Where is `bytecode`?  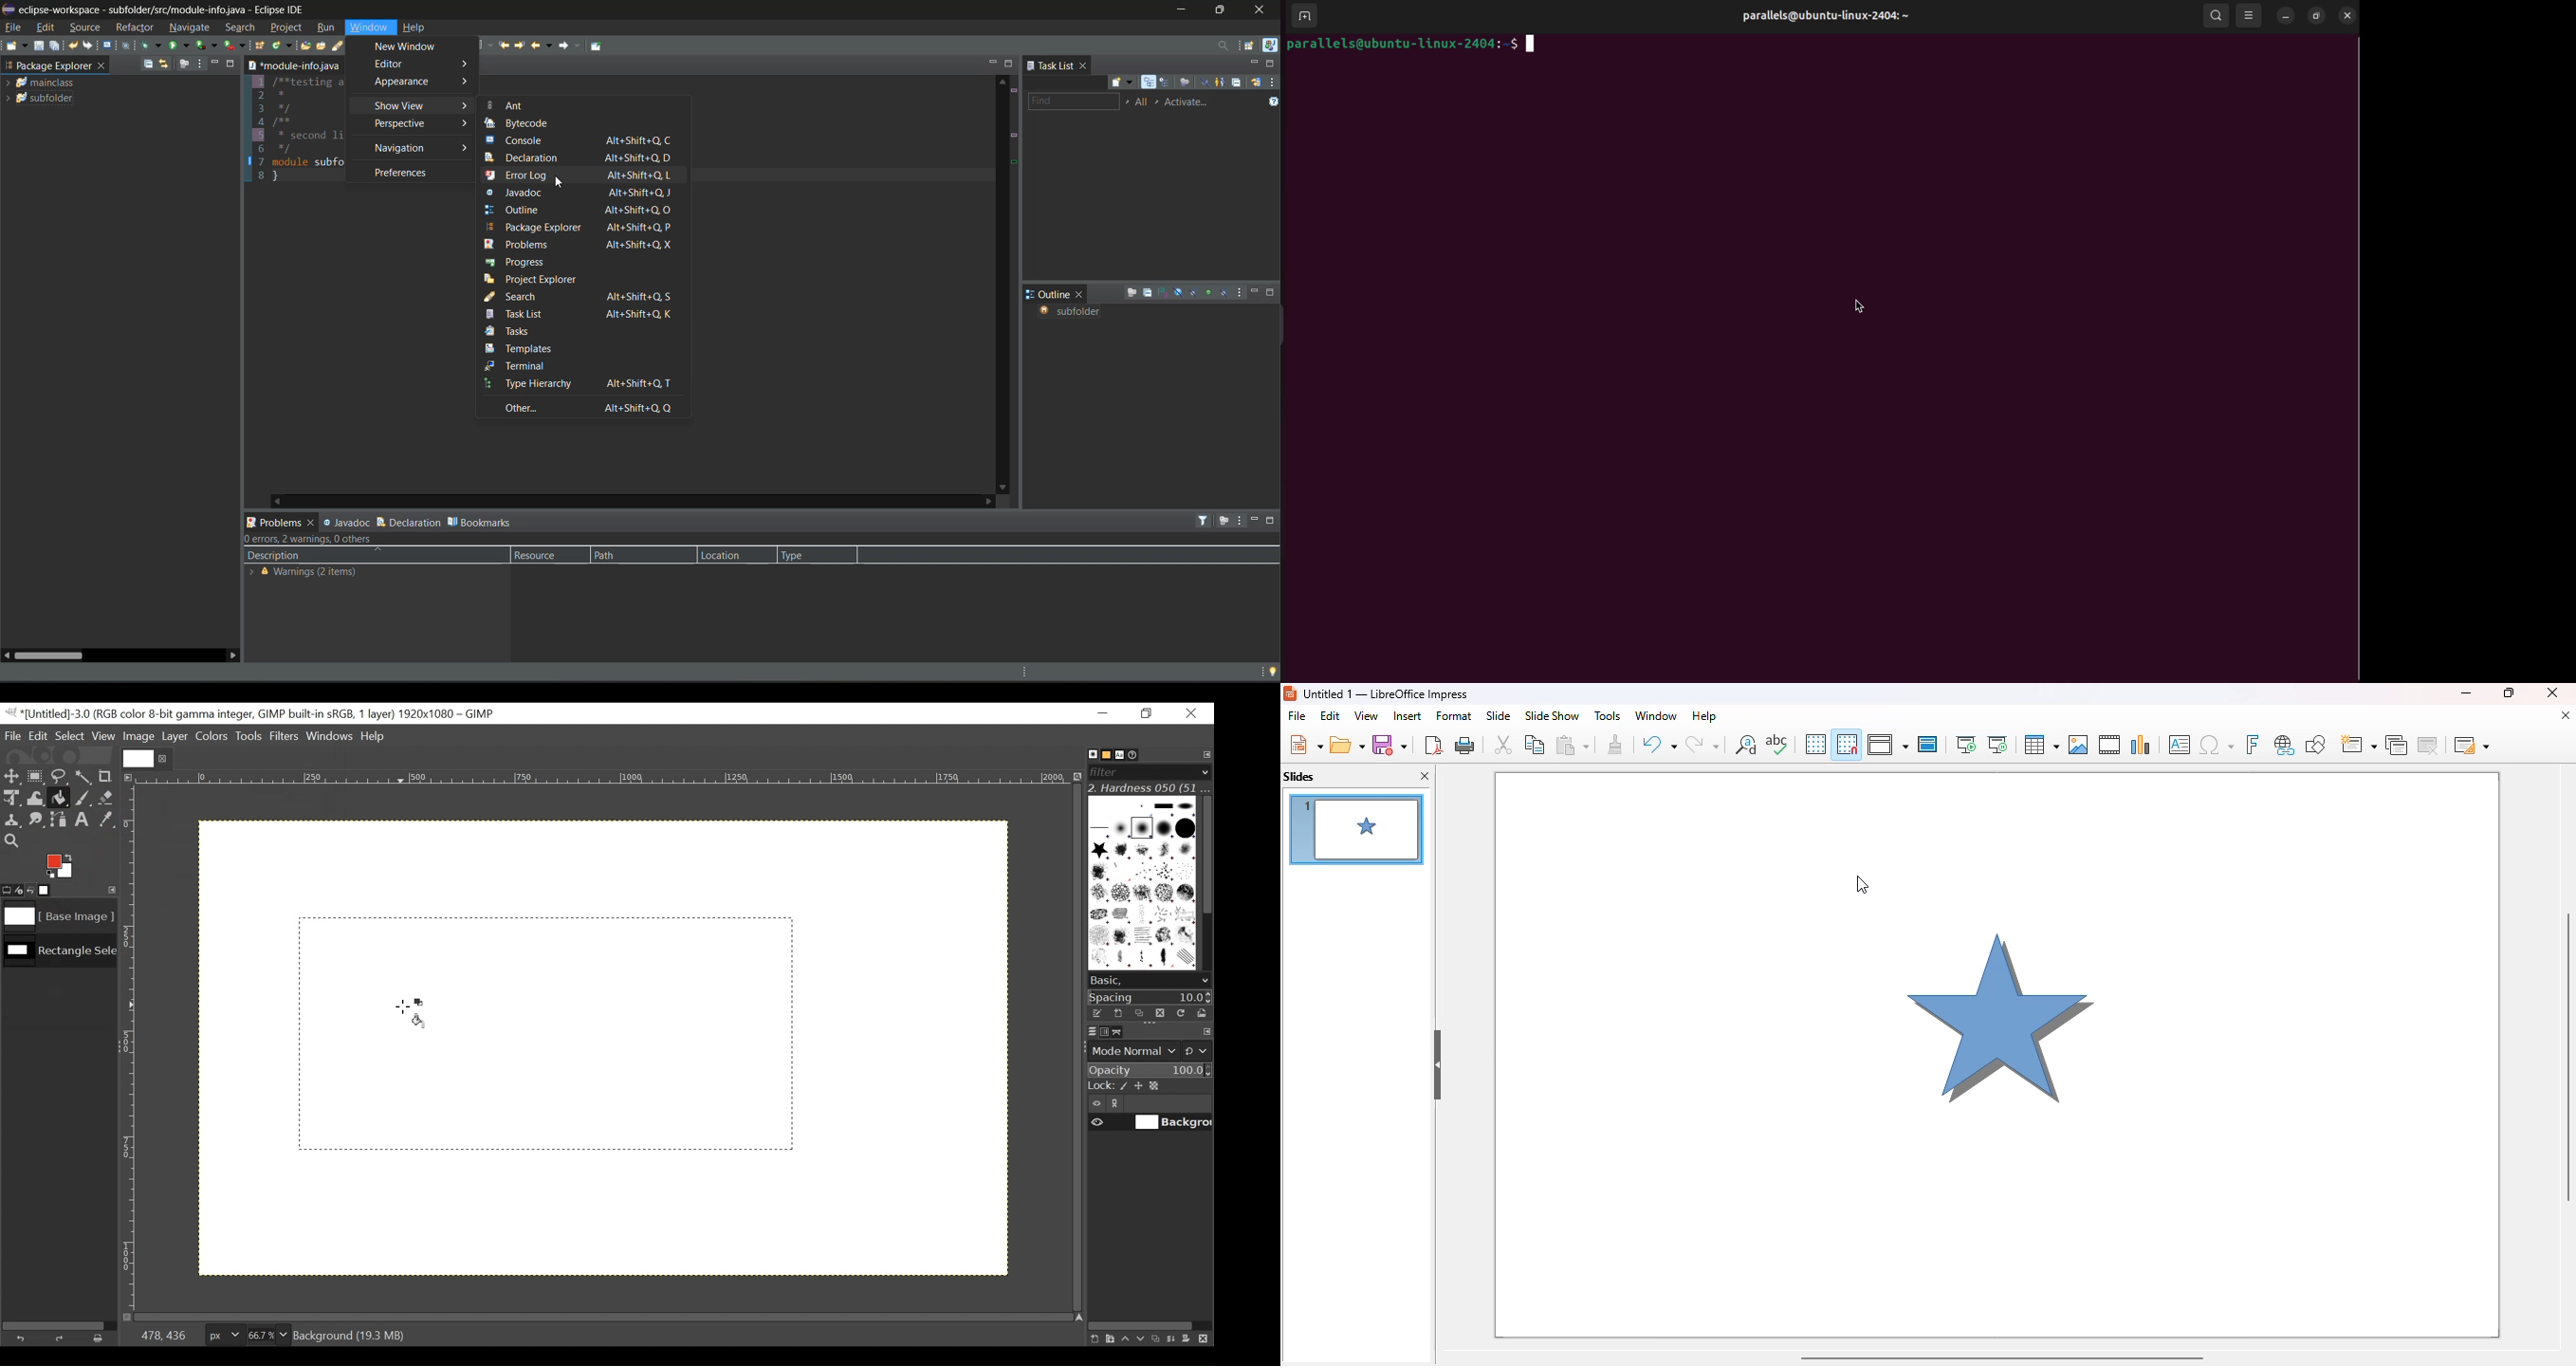
bytecode is located at coordinates (526, 123).